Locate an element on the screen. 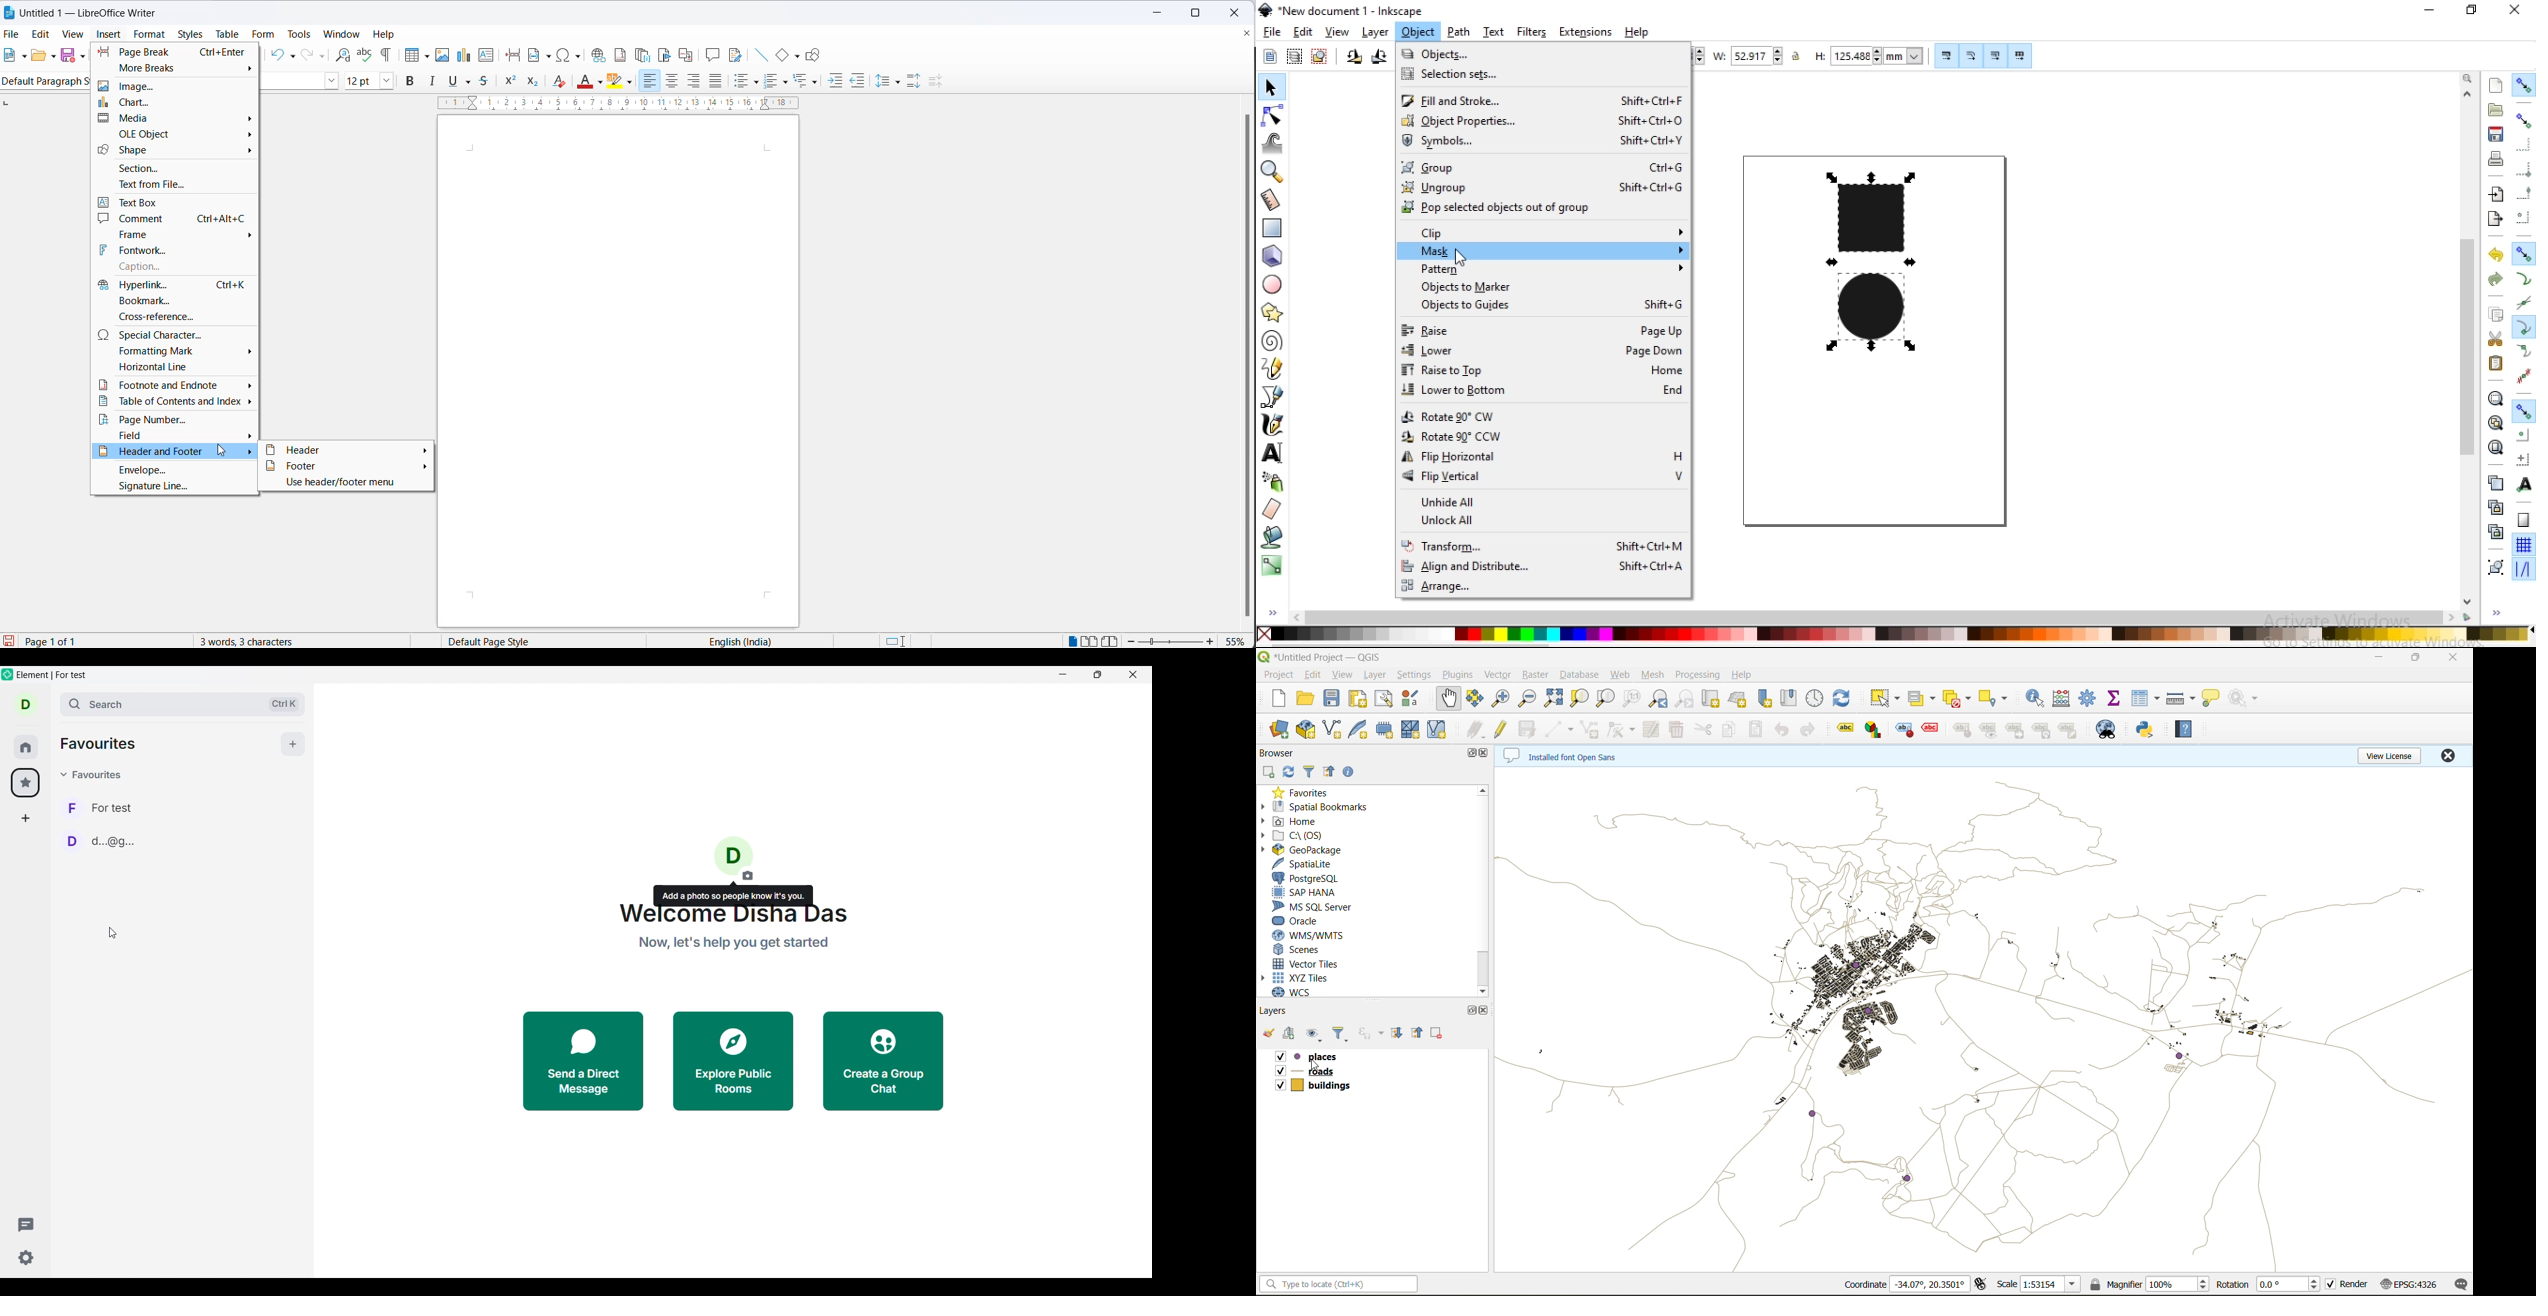 The height and width of the screenshot is (1316, 2548). Untitled 1 - Litre Office Writer is located at coordinates (87, 12).